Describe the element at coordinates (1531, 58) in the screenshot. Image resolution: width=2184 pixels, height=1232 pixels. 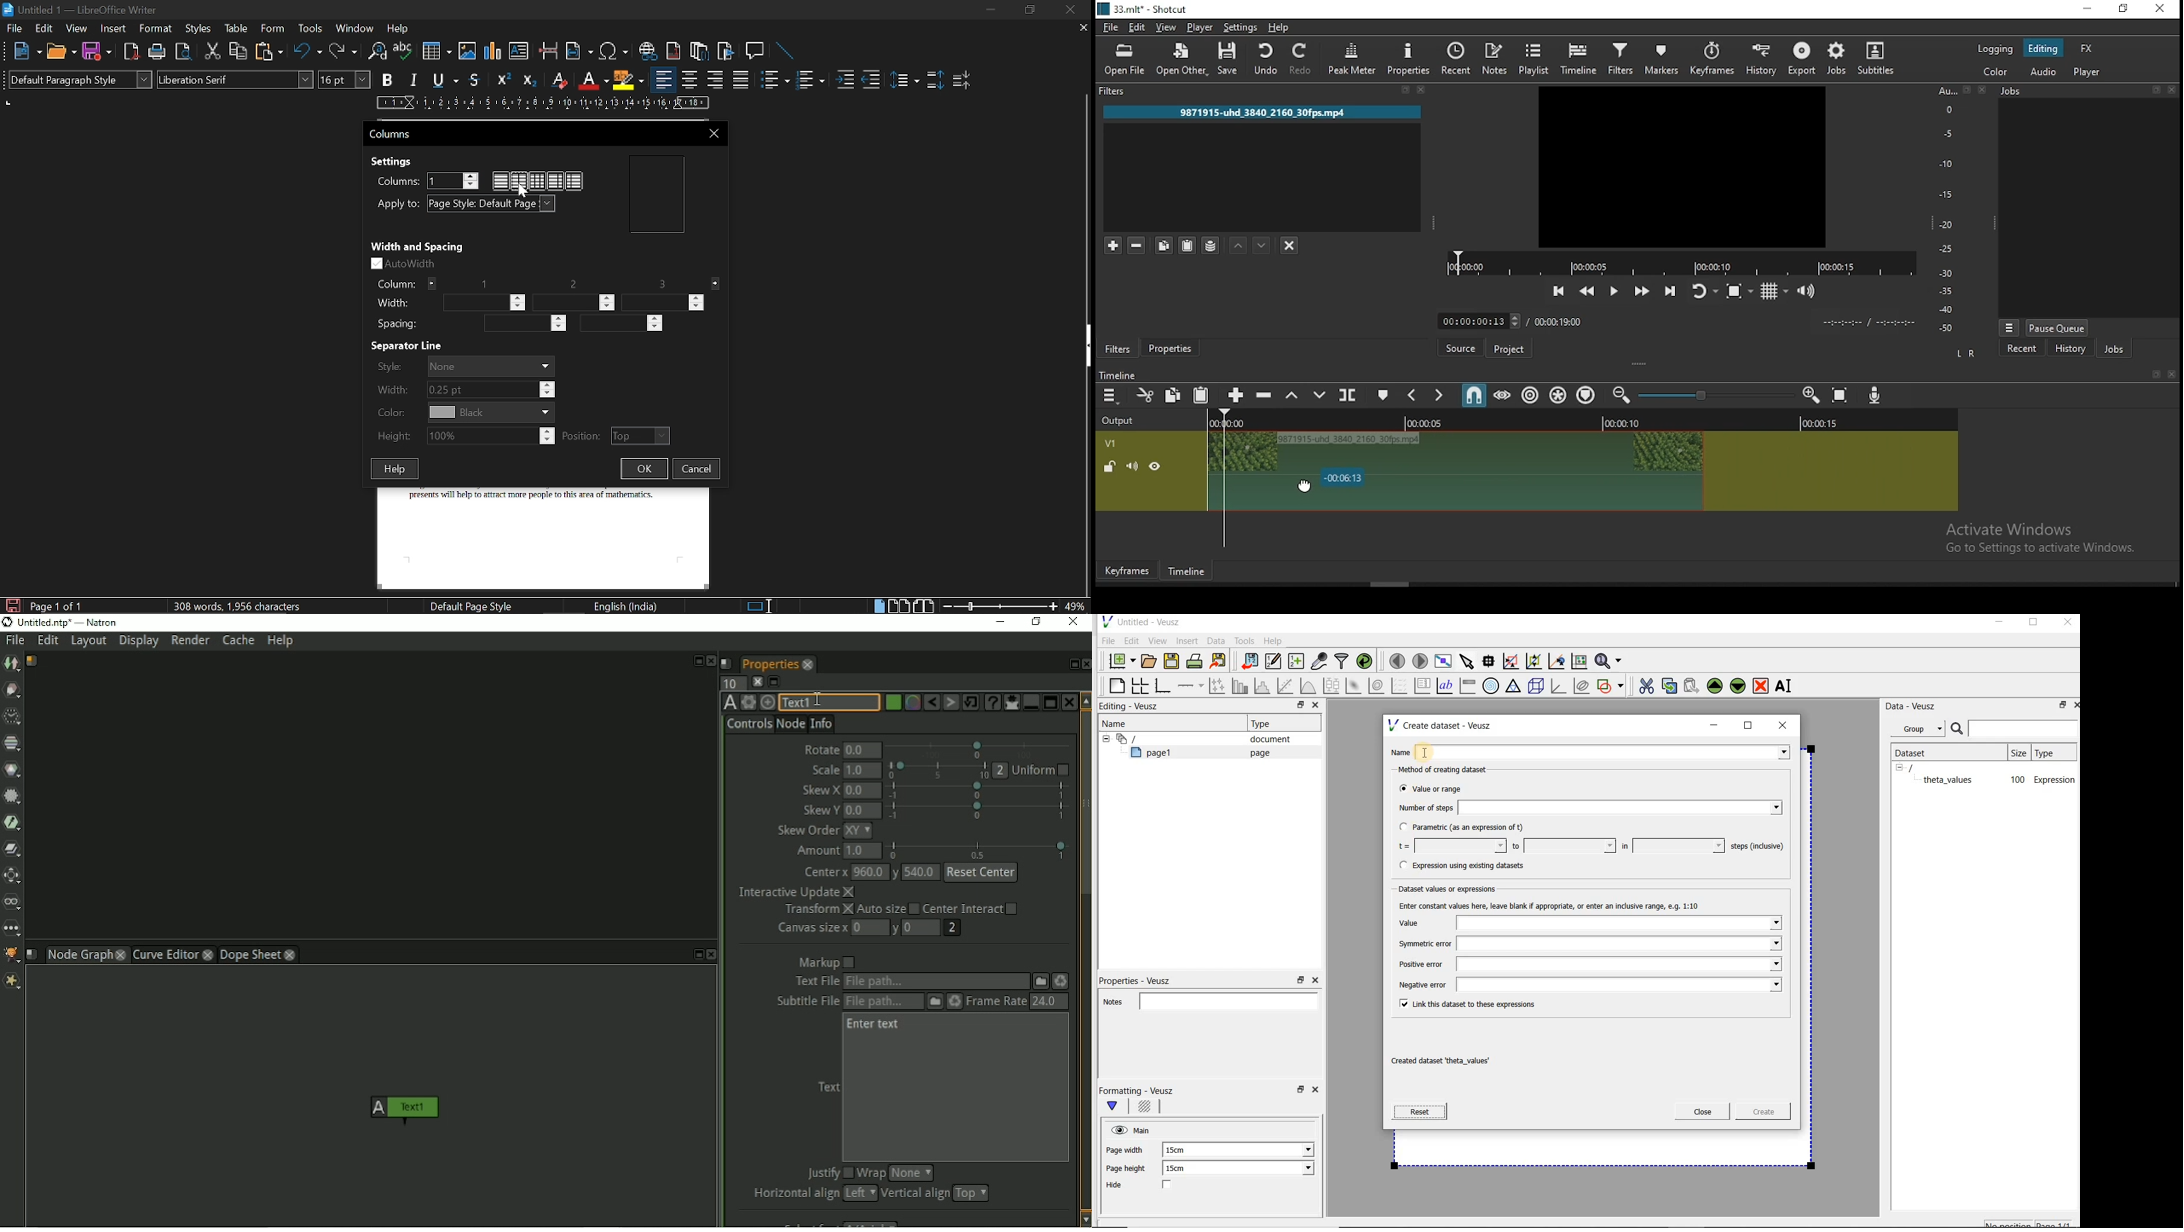
I see `playlist` at that location.